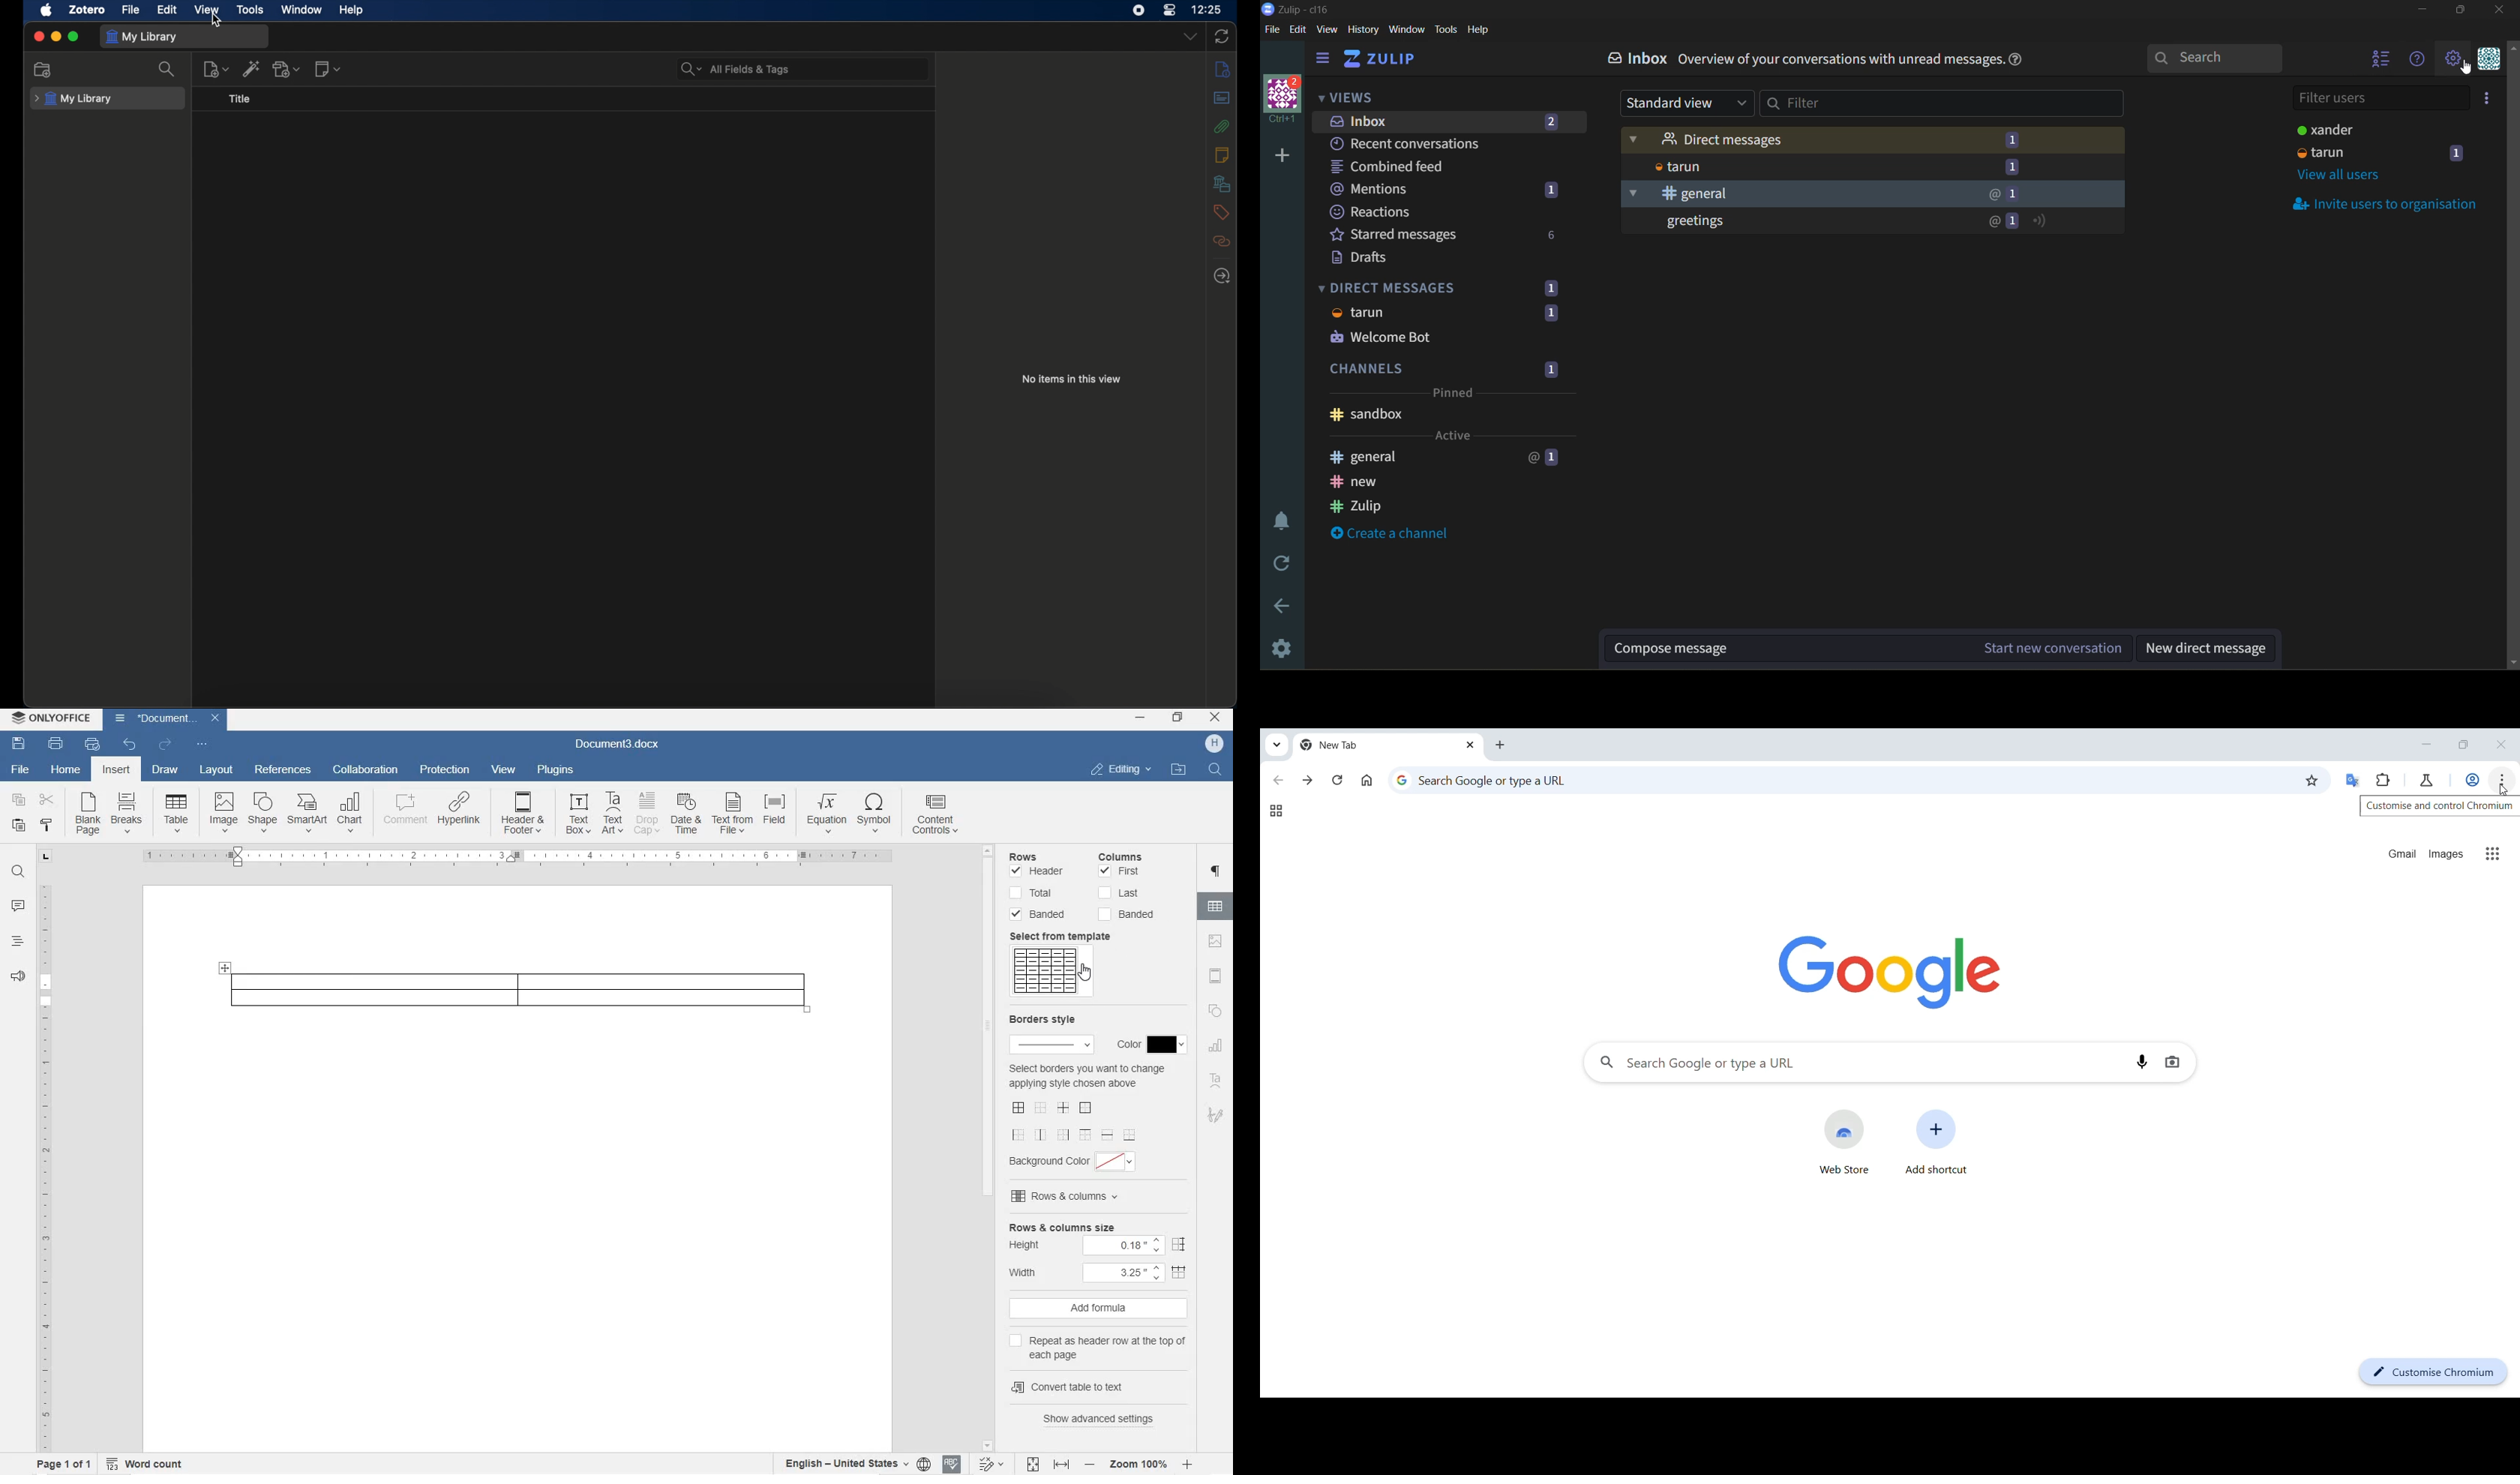 This screenshot has width=2520, height=1484. I want to click on combined feed, so click(1430, 167).